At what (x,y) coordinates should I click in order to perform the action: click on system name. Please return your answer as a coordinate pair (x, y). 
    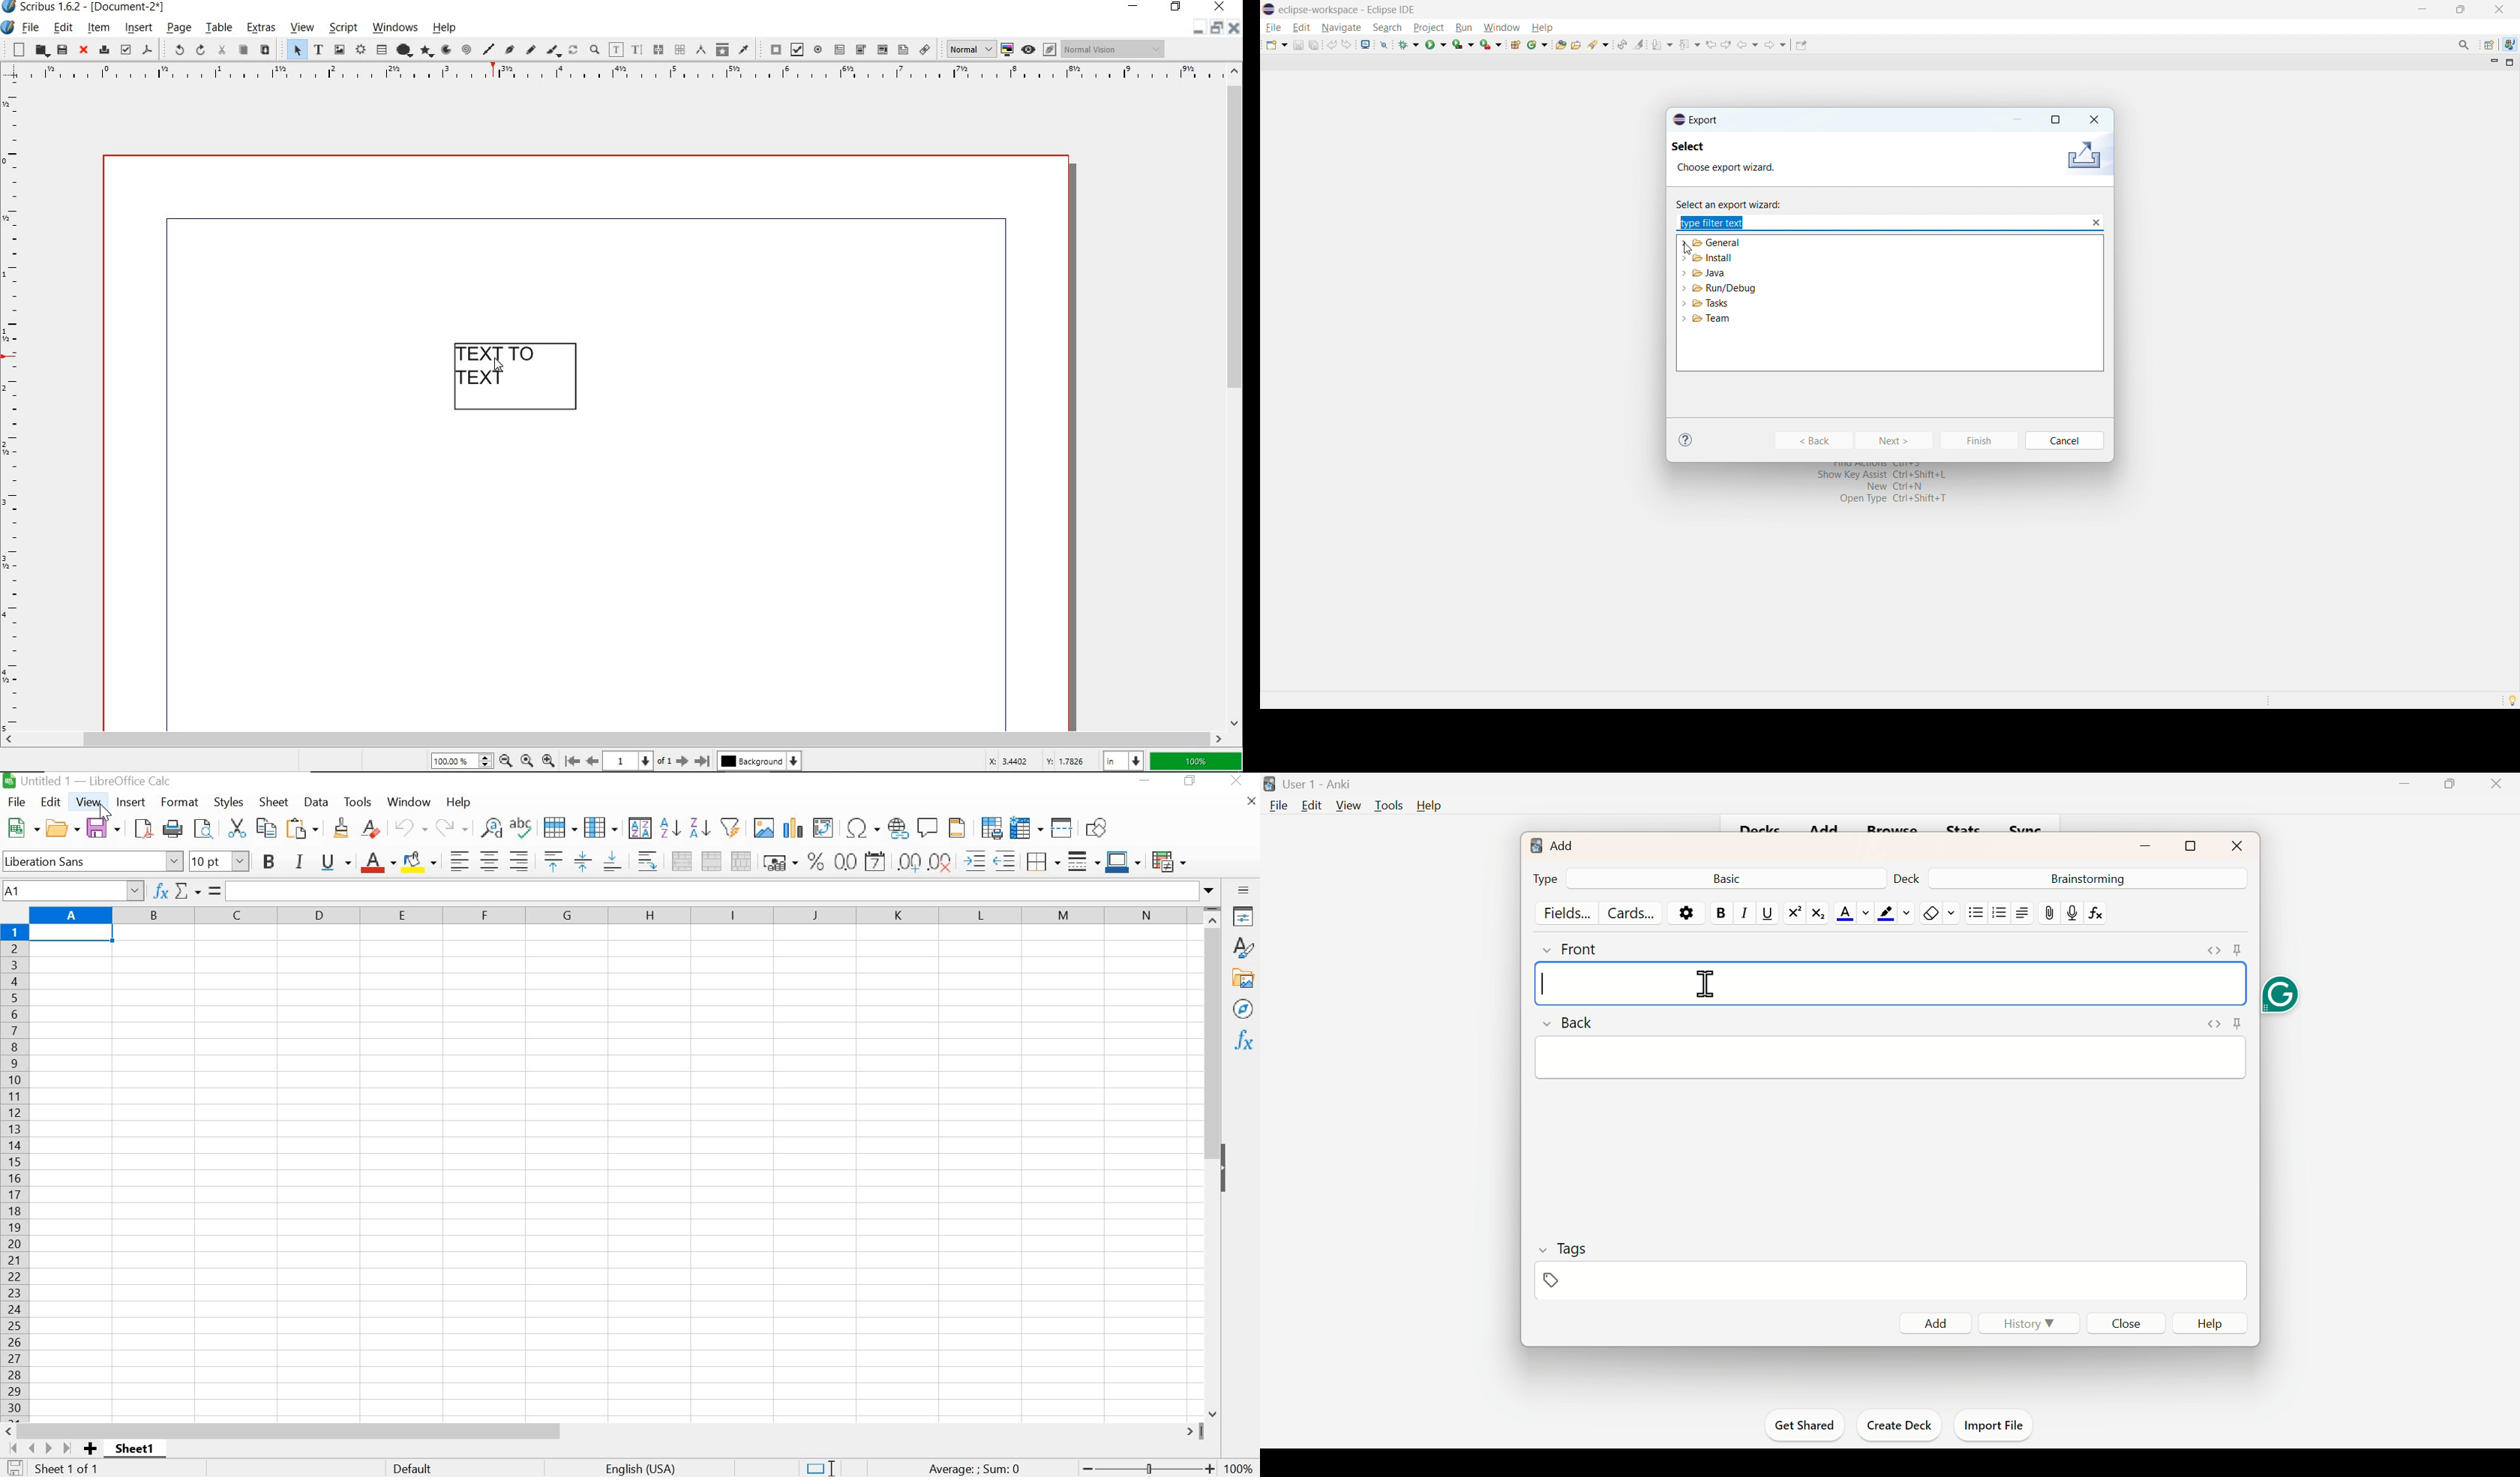
    Looking at the image, I should click on (95, 7).